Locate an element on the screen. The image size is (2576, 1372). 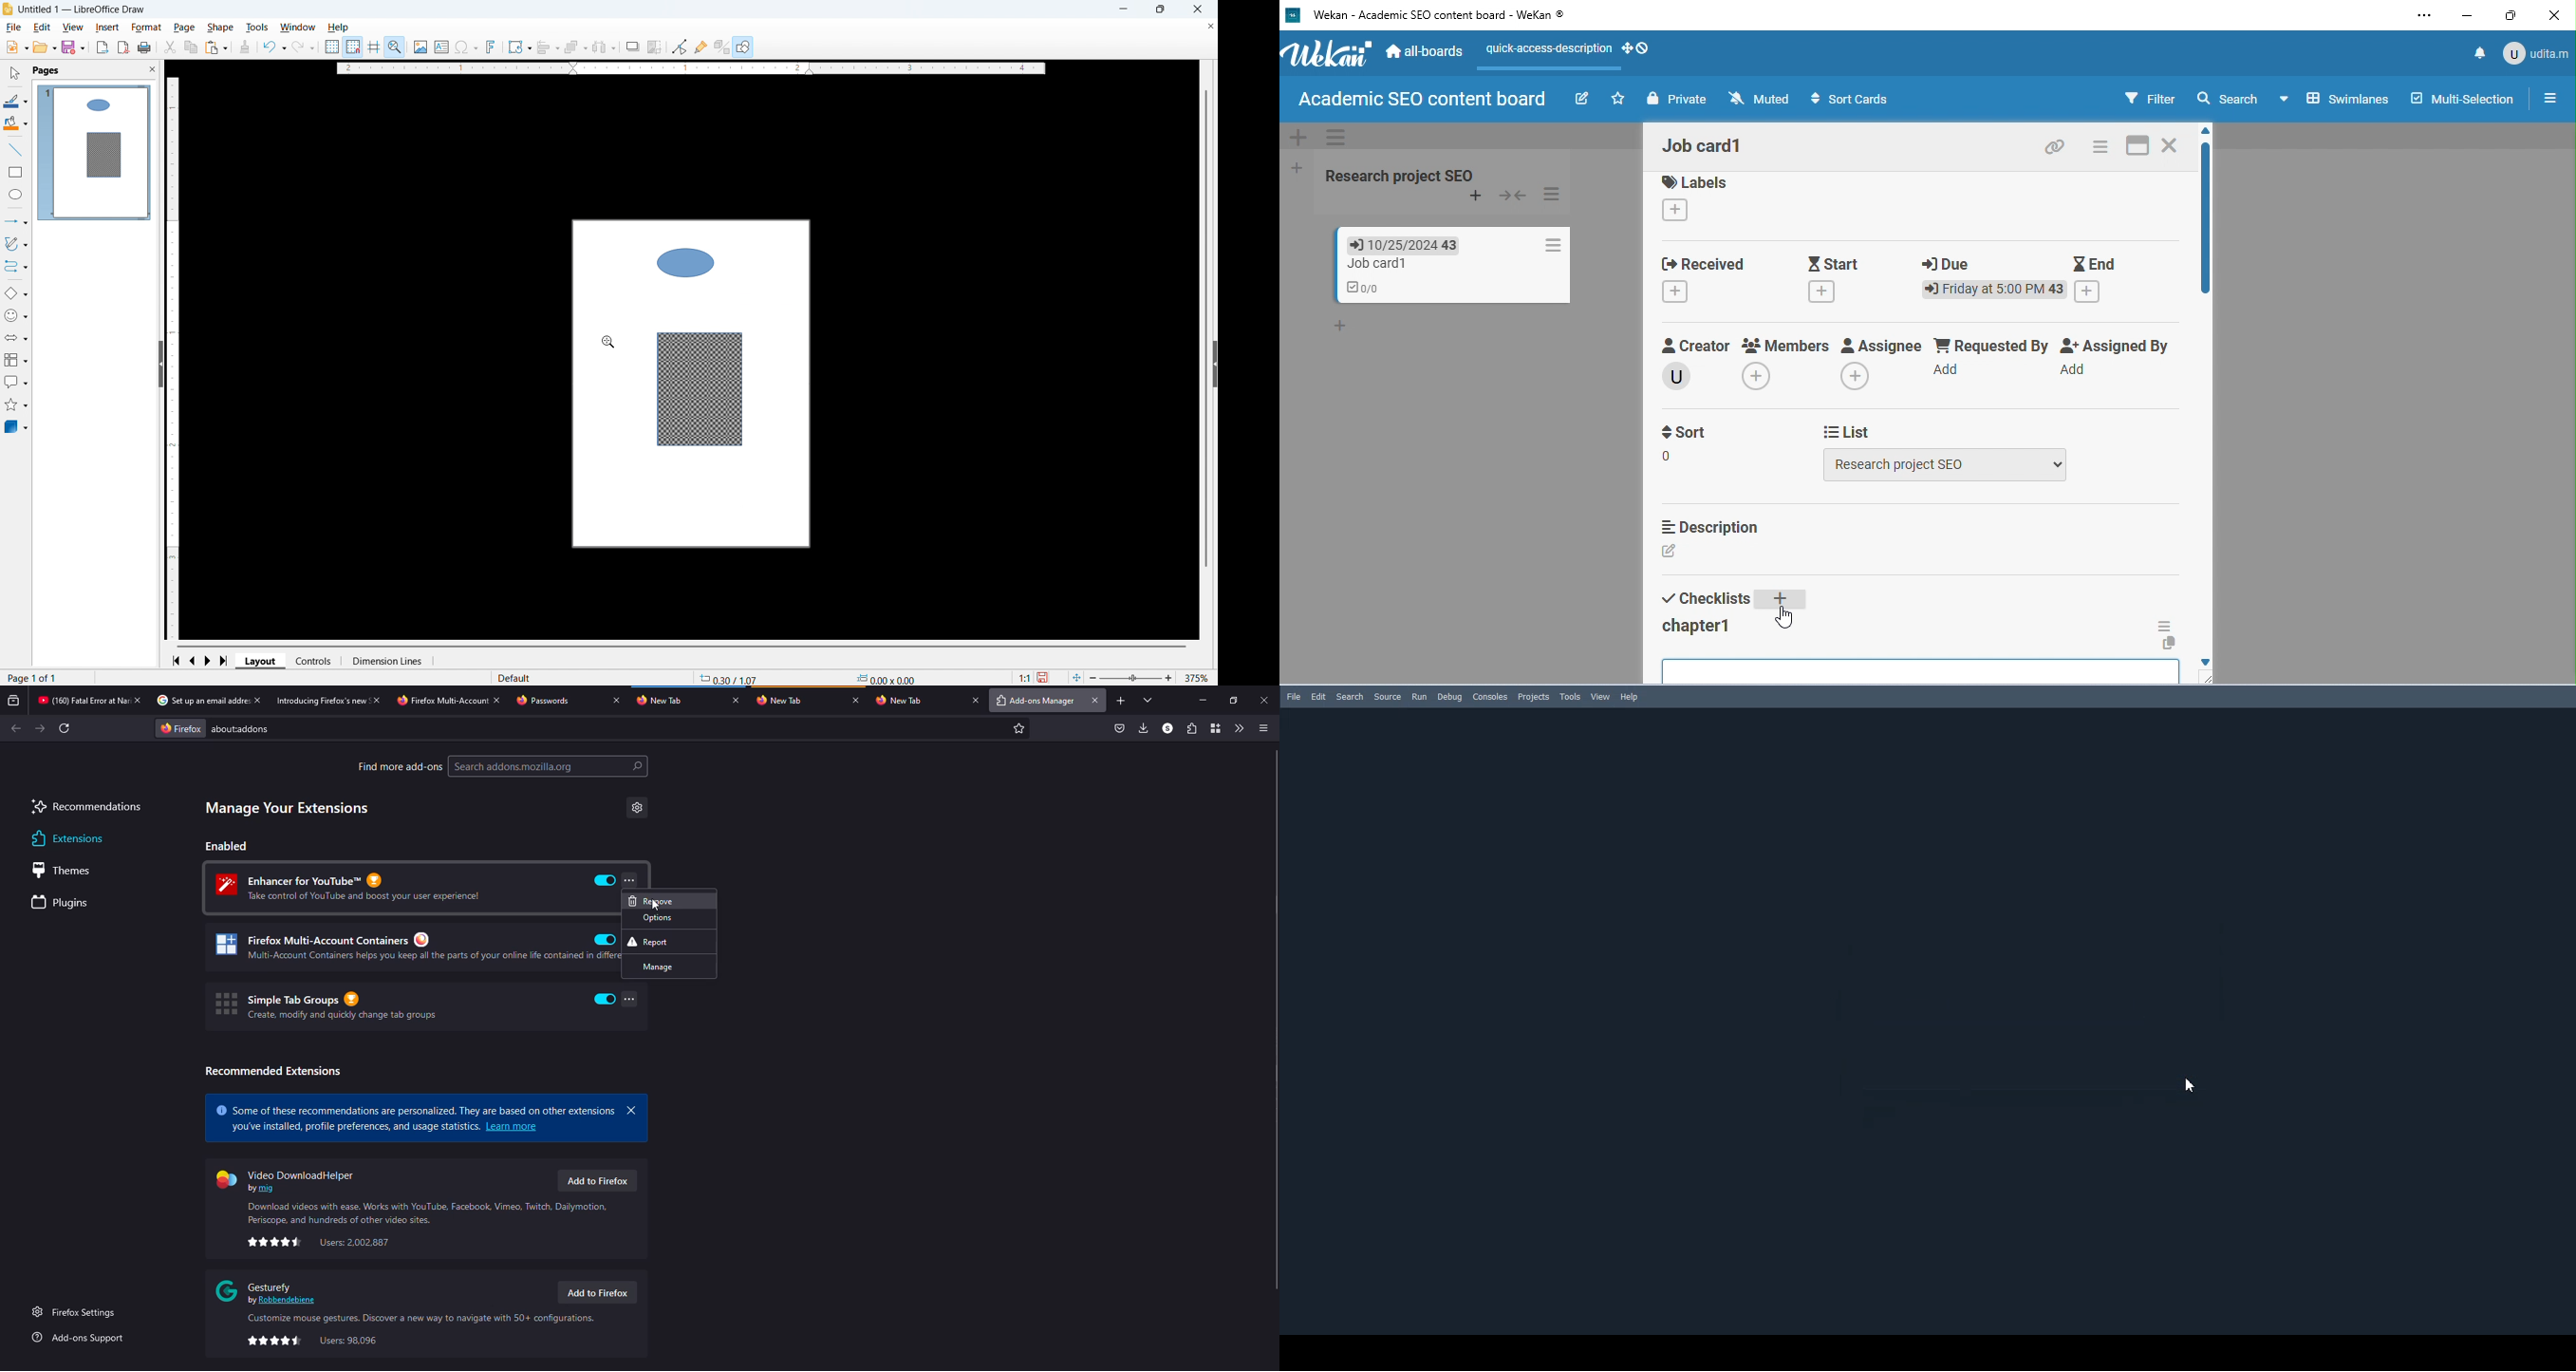
Projects is located at coordinates (1533, 696).